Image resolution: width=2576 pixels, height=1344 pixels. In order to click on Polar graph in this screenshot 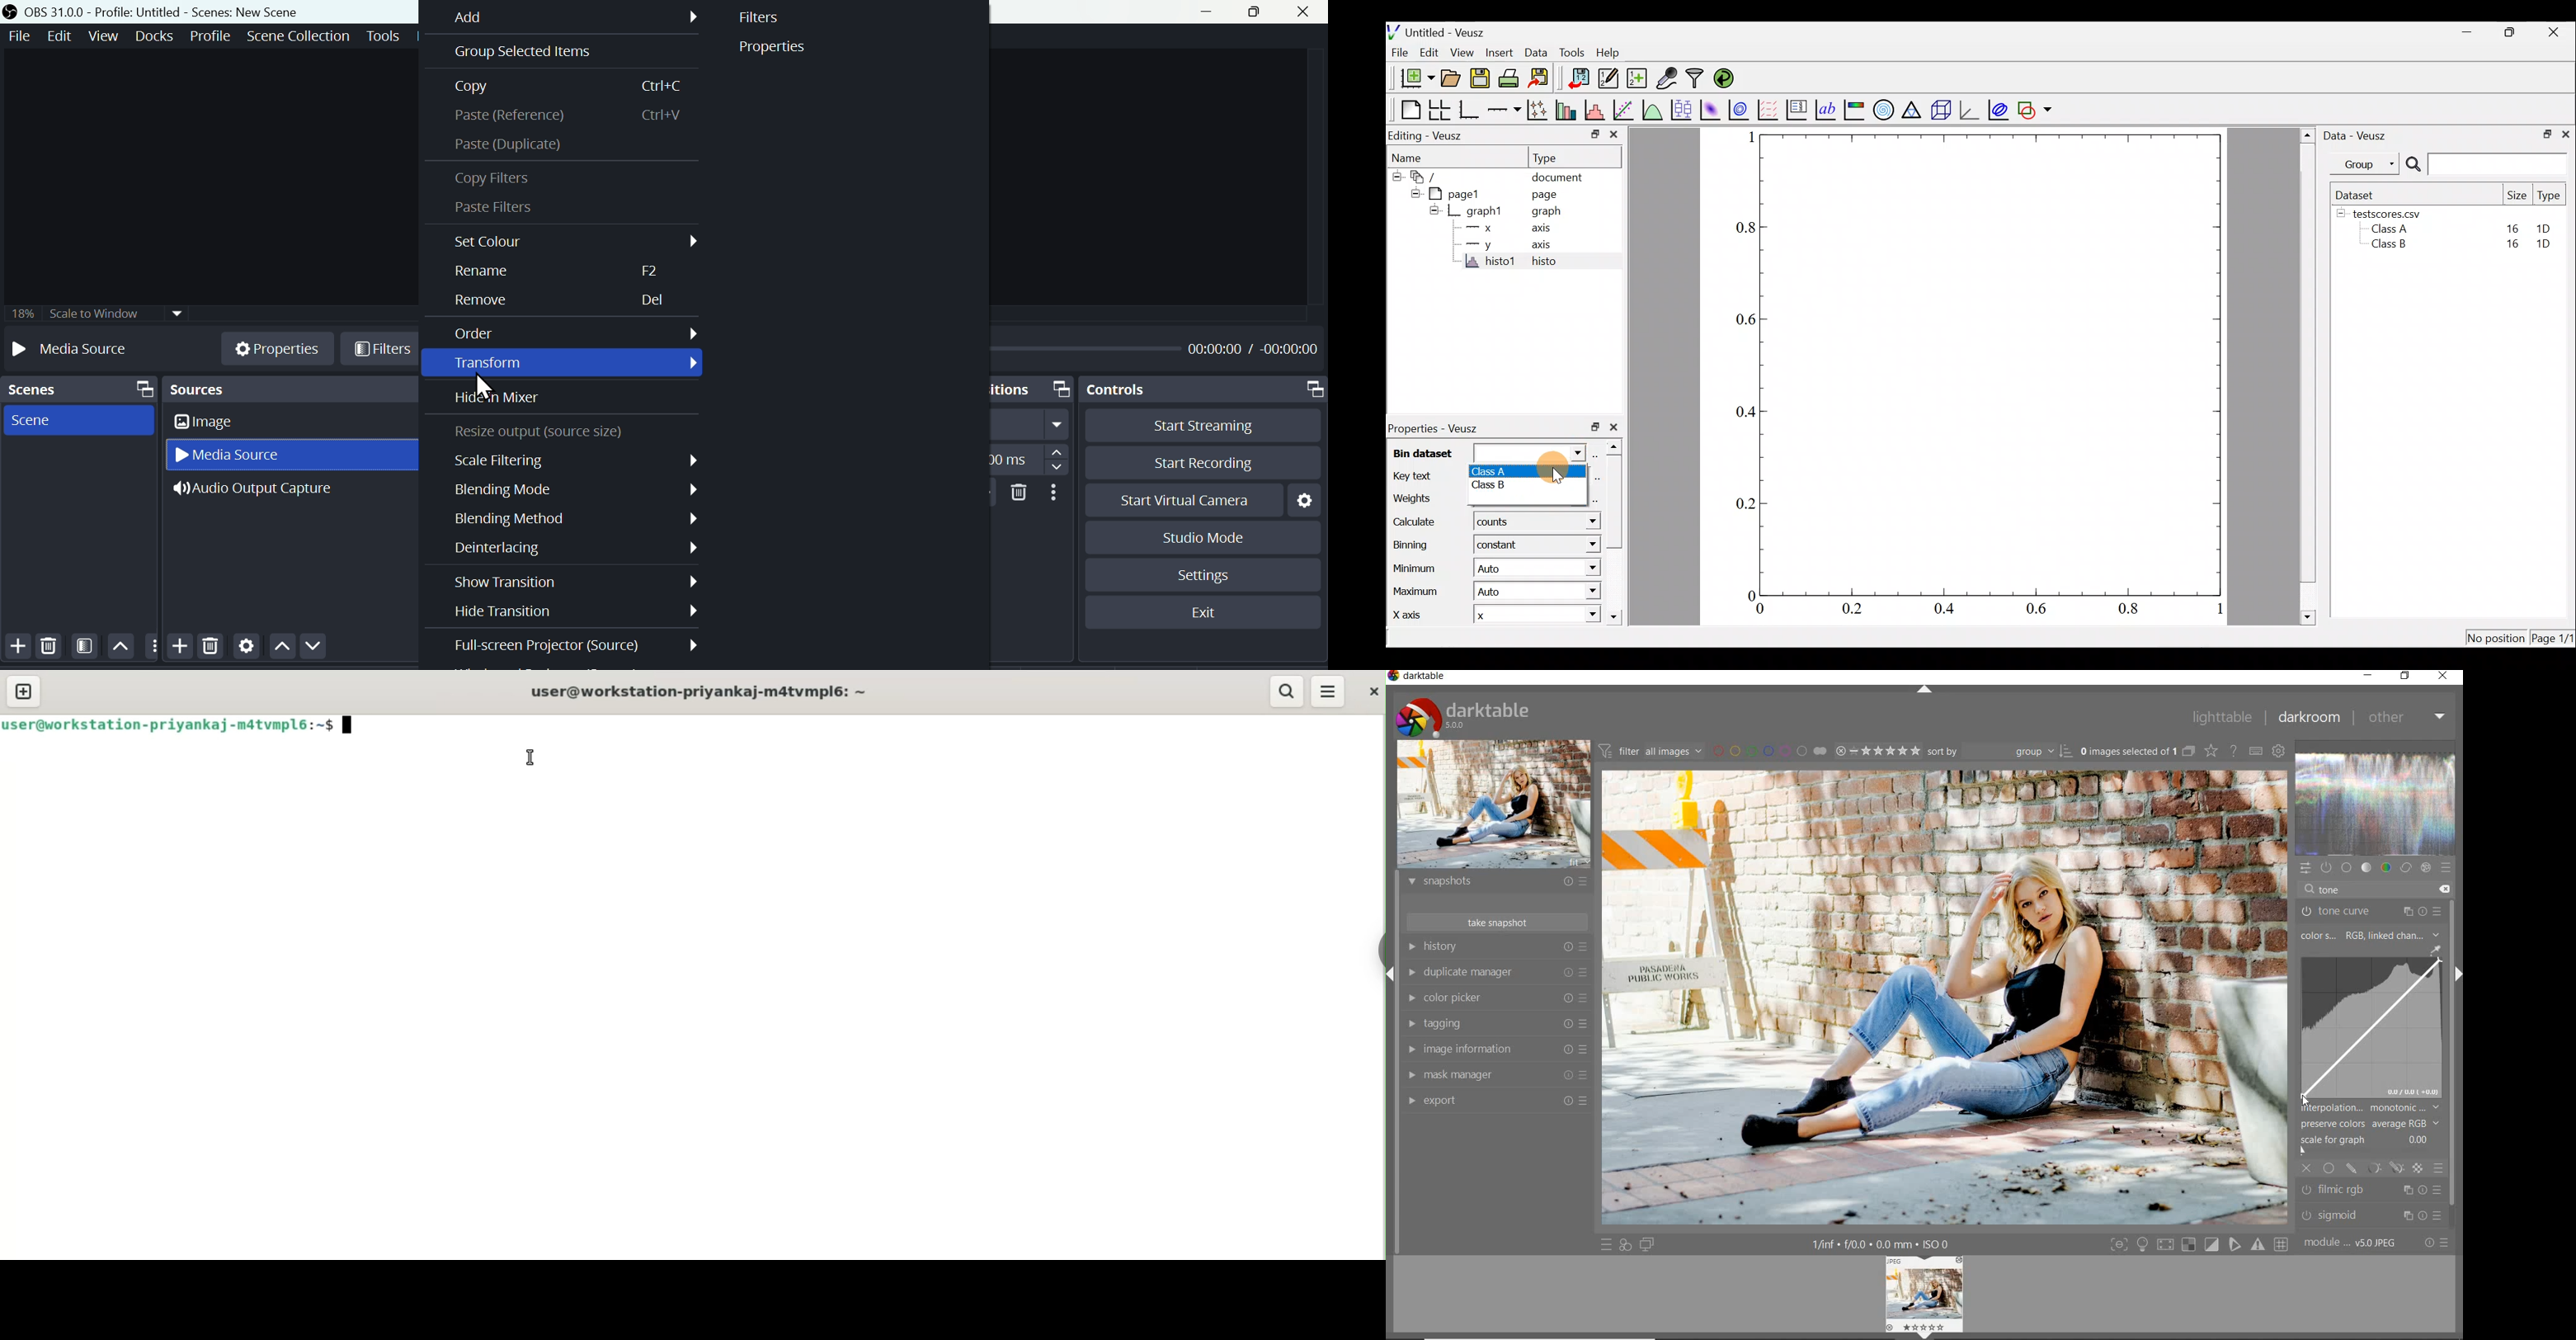, I will do `click(1884, 110)`.